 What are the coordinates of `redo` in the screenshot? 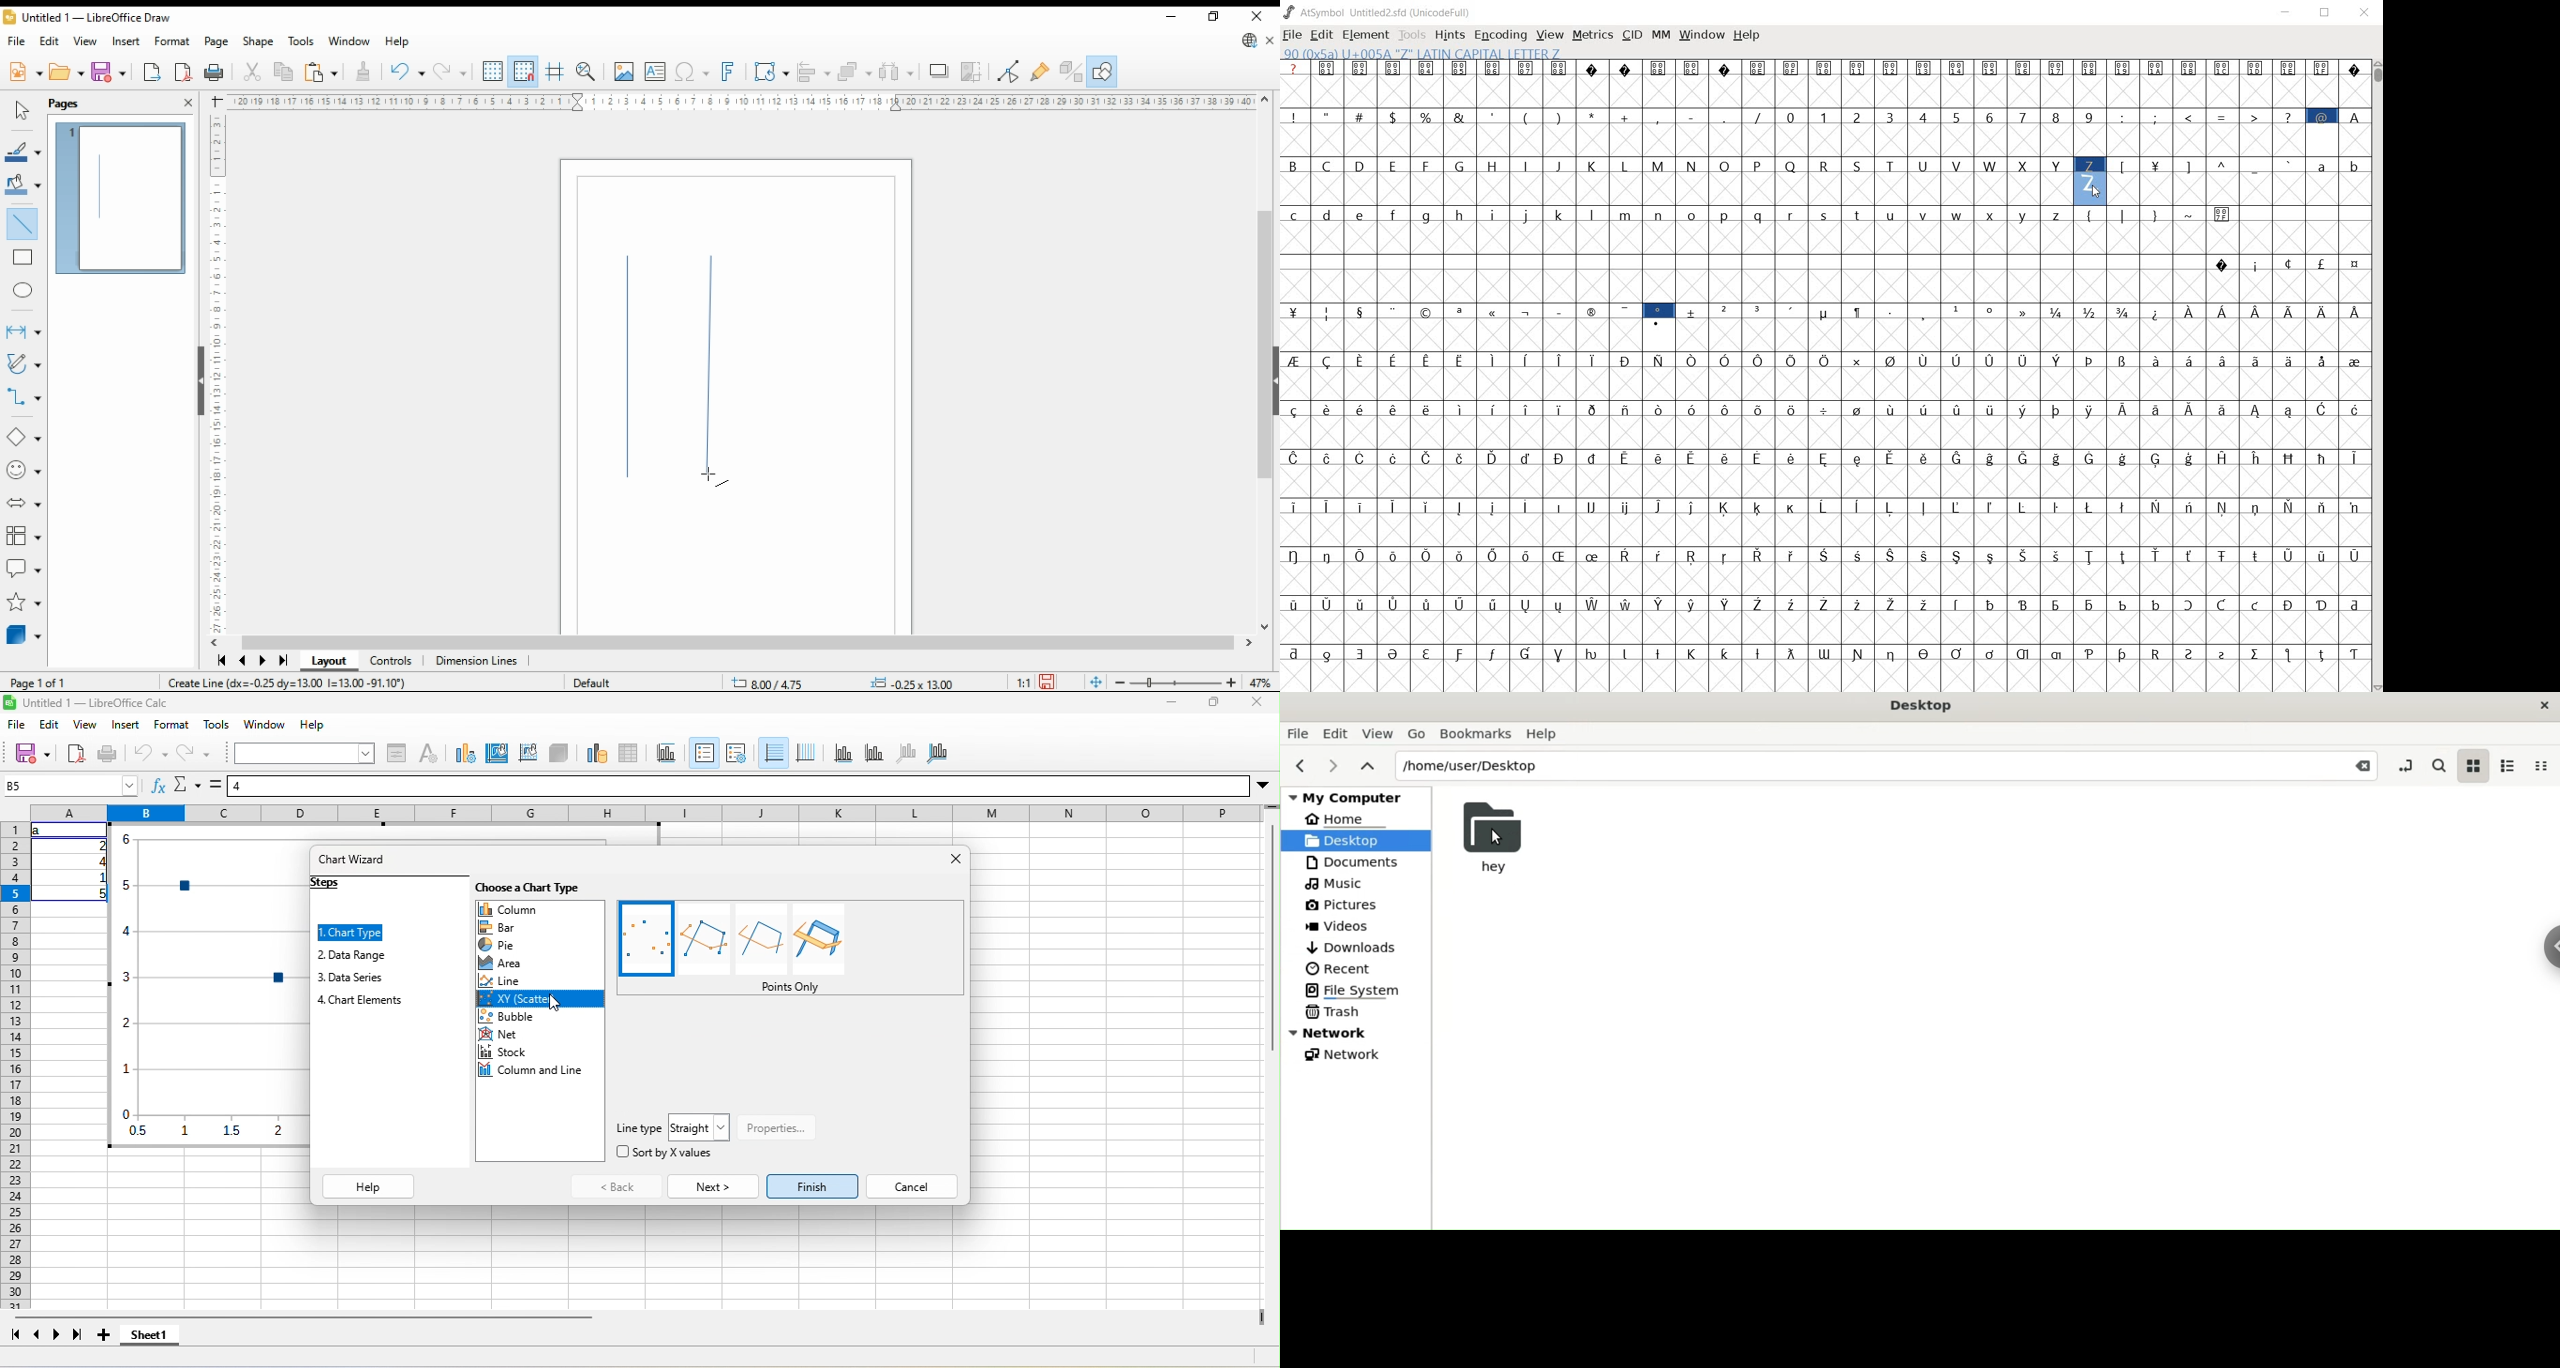 It's located at (406, 73).